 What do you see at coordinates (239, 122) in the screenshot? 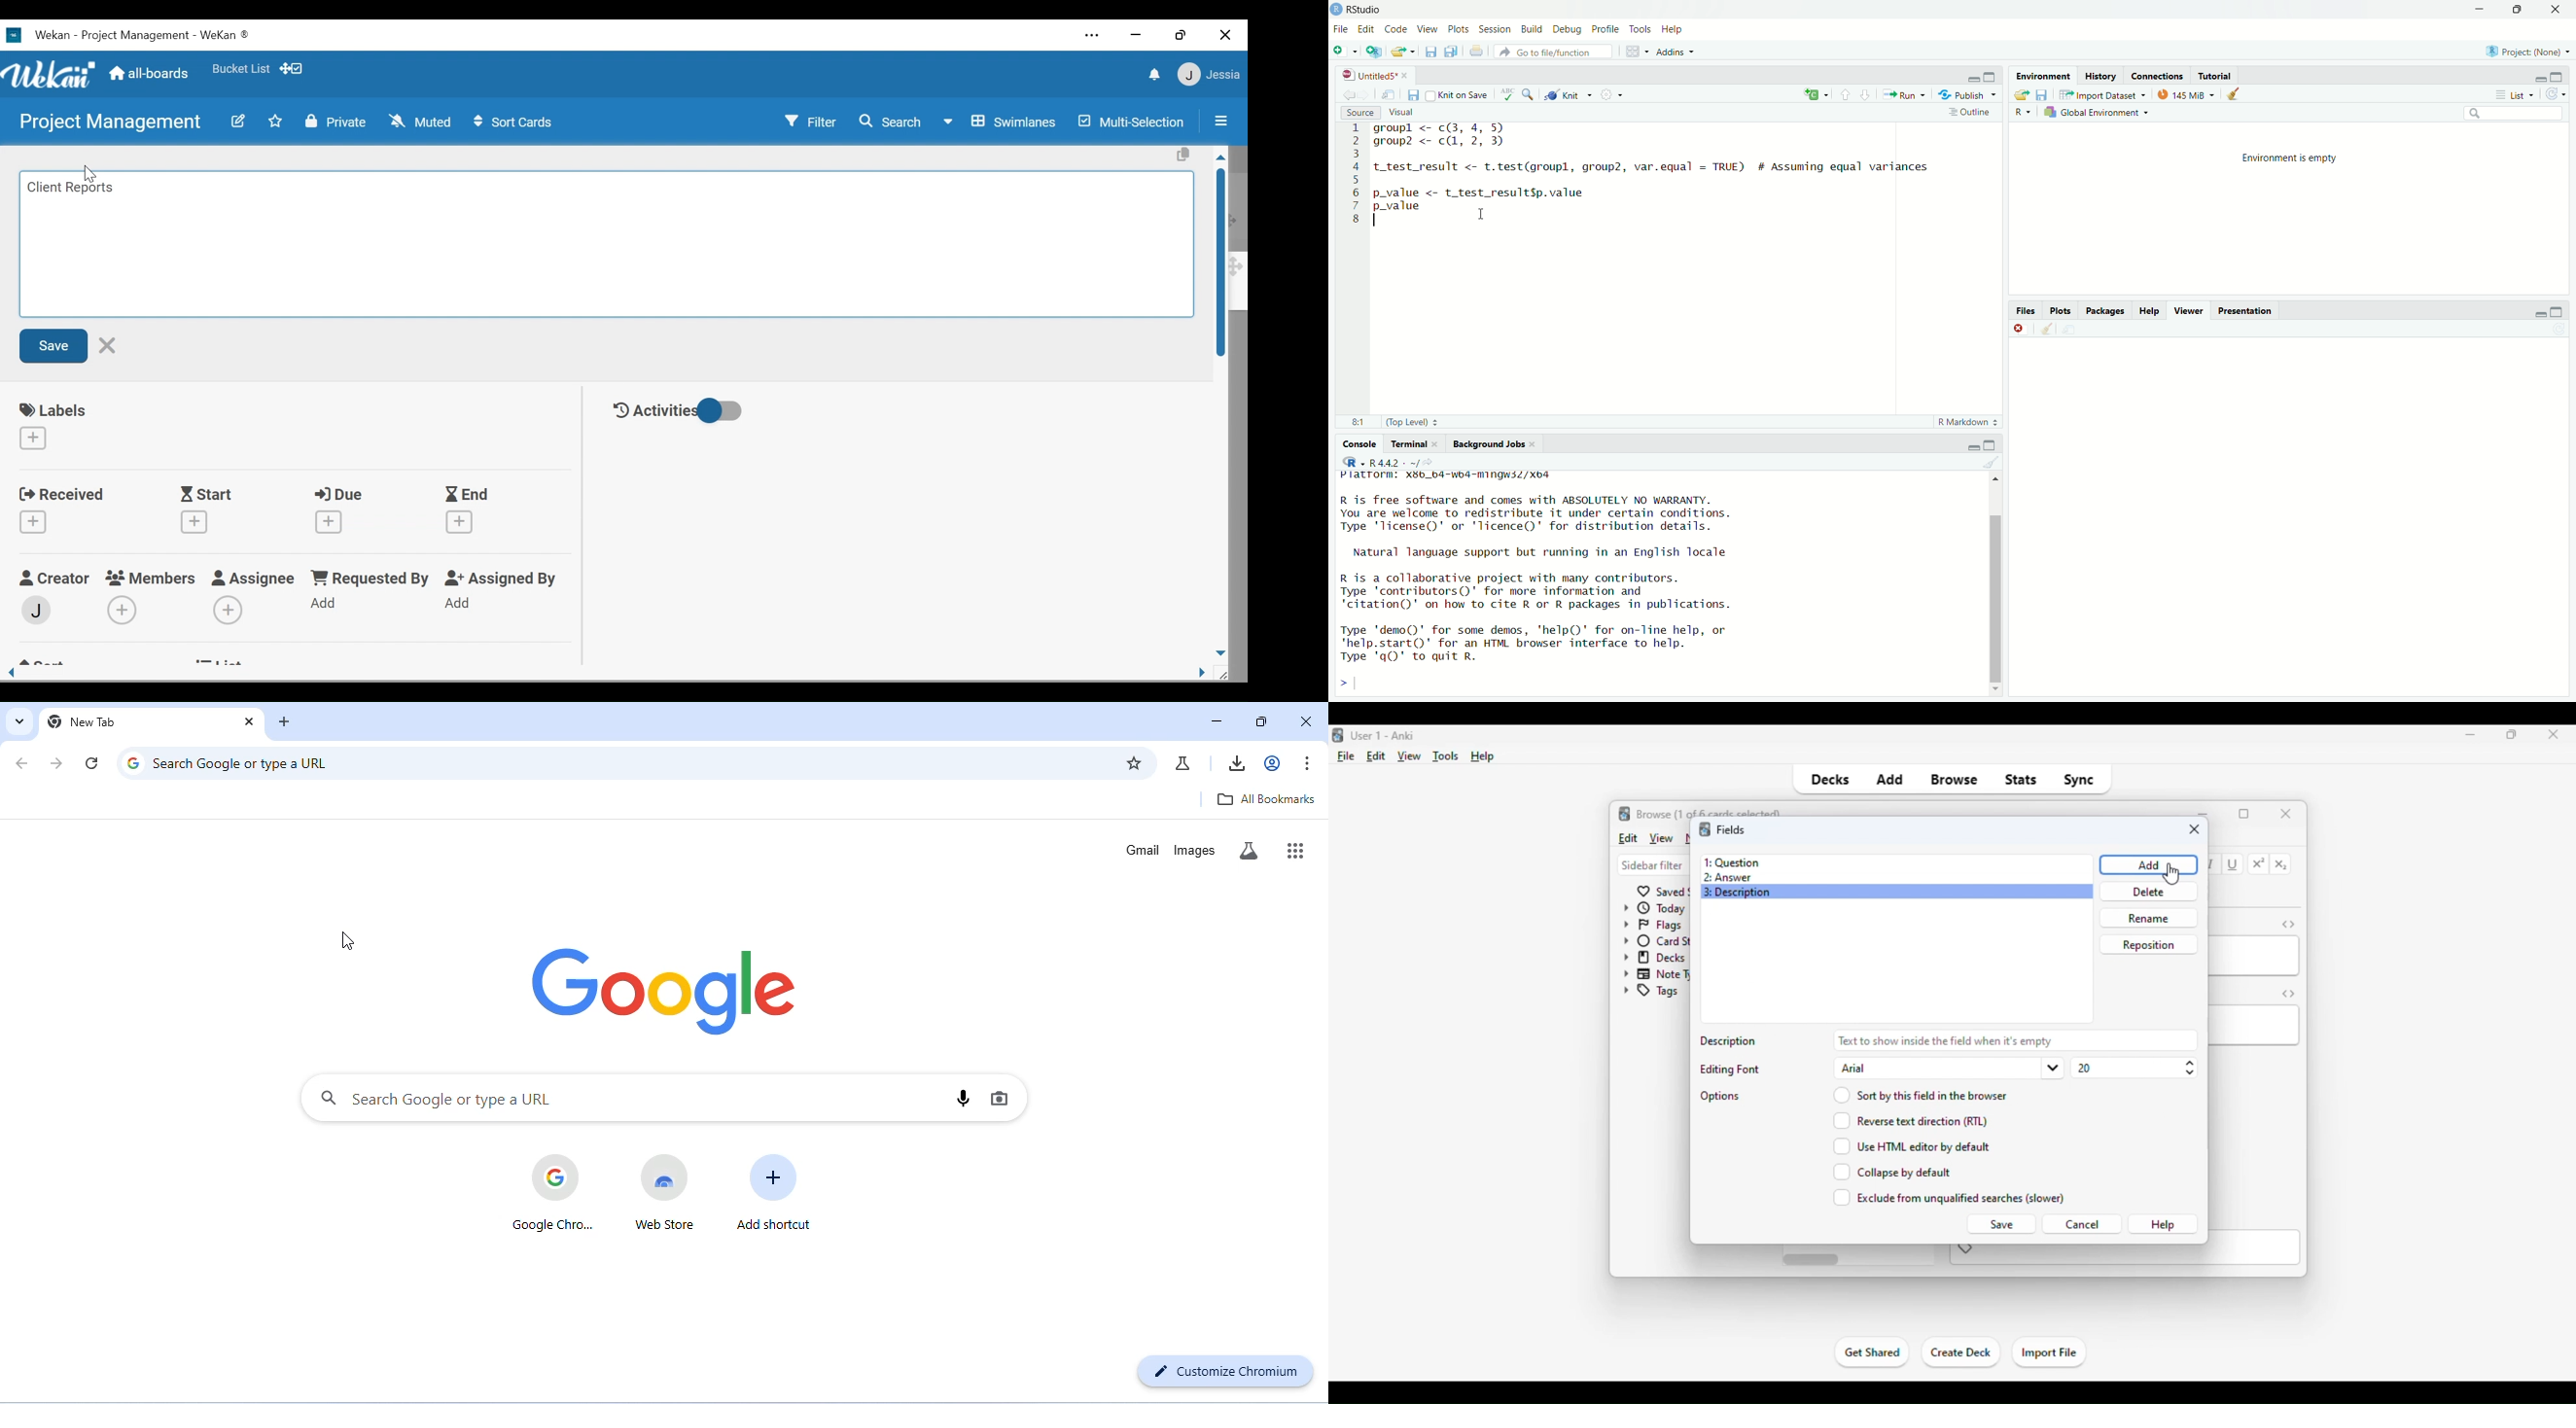
I see `edit` at bounding box center [239, 122].